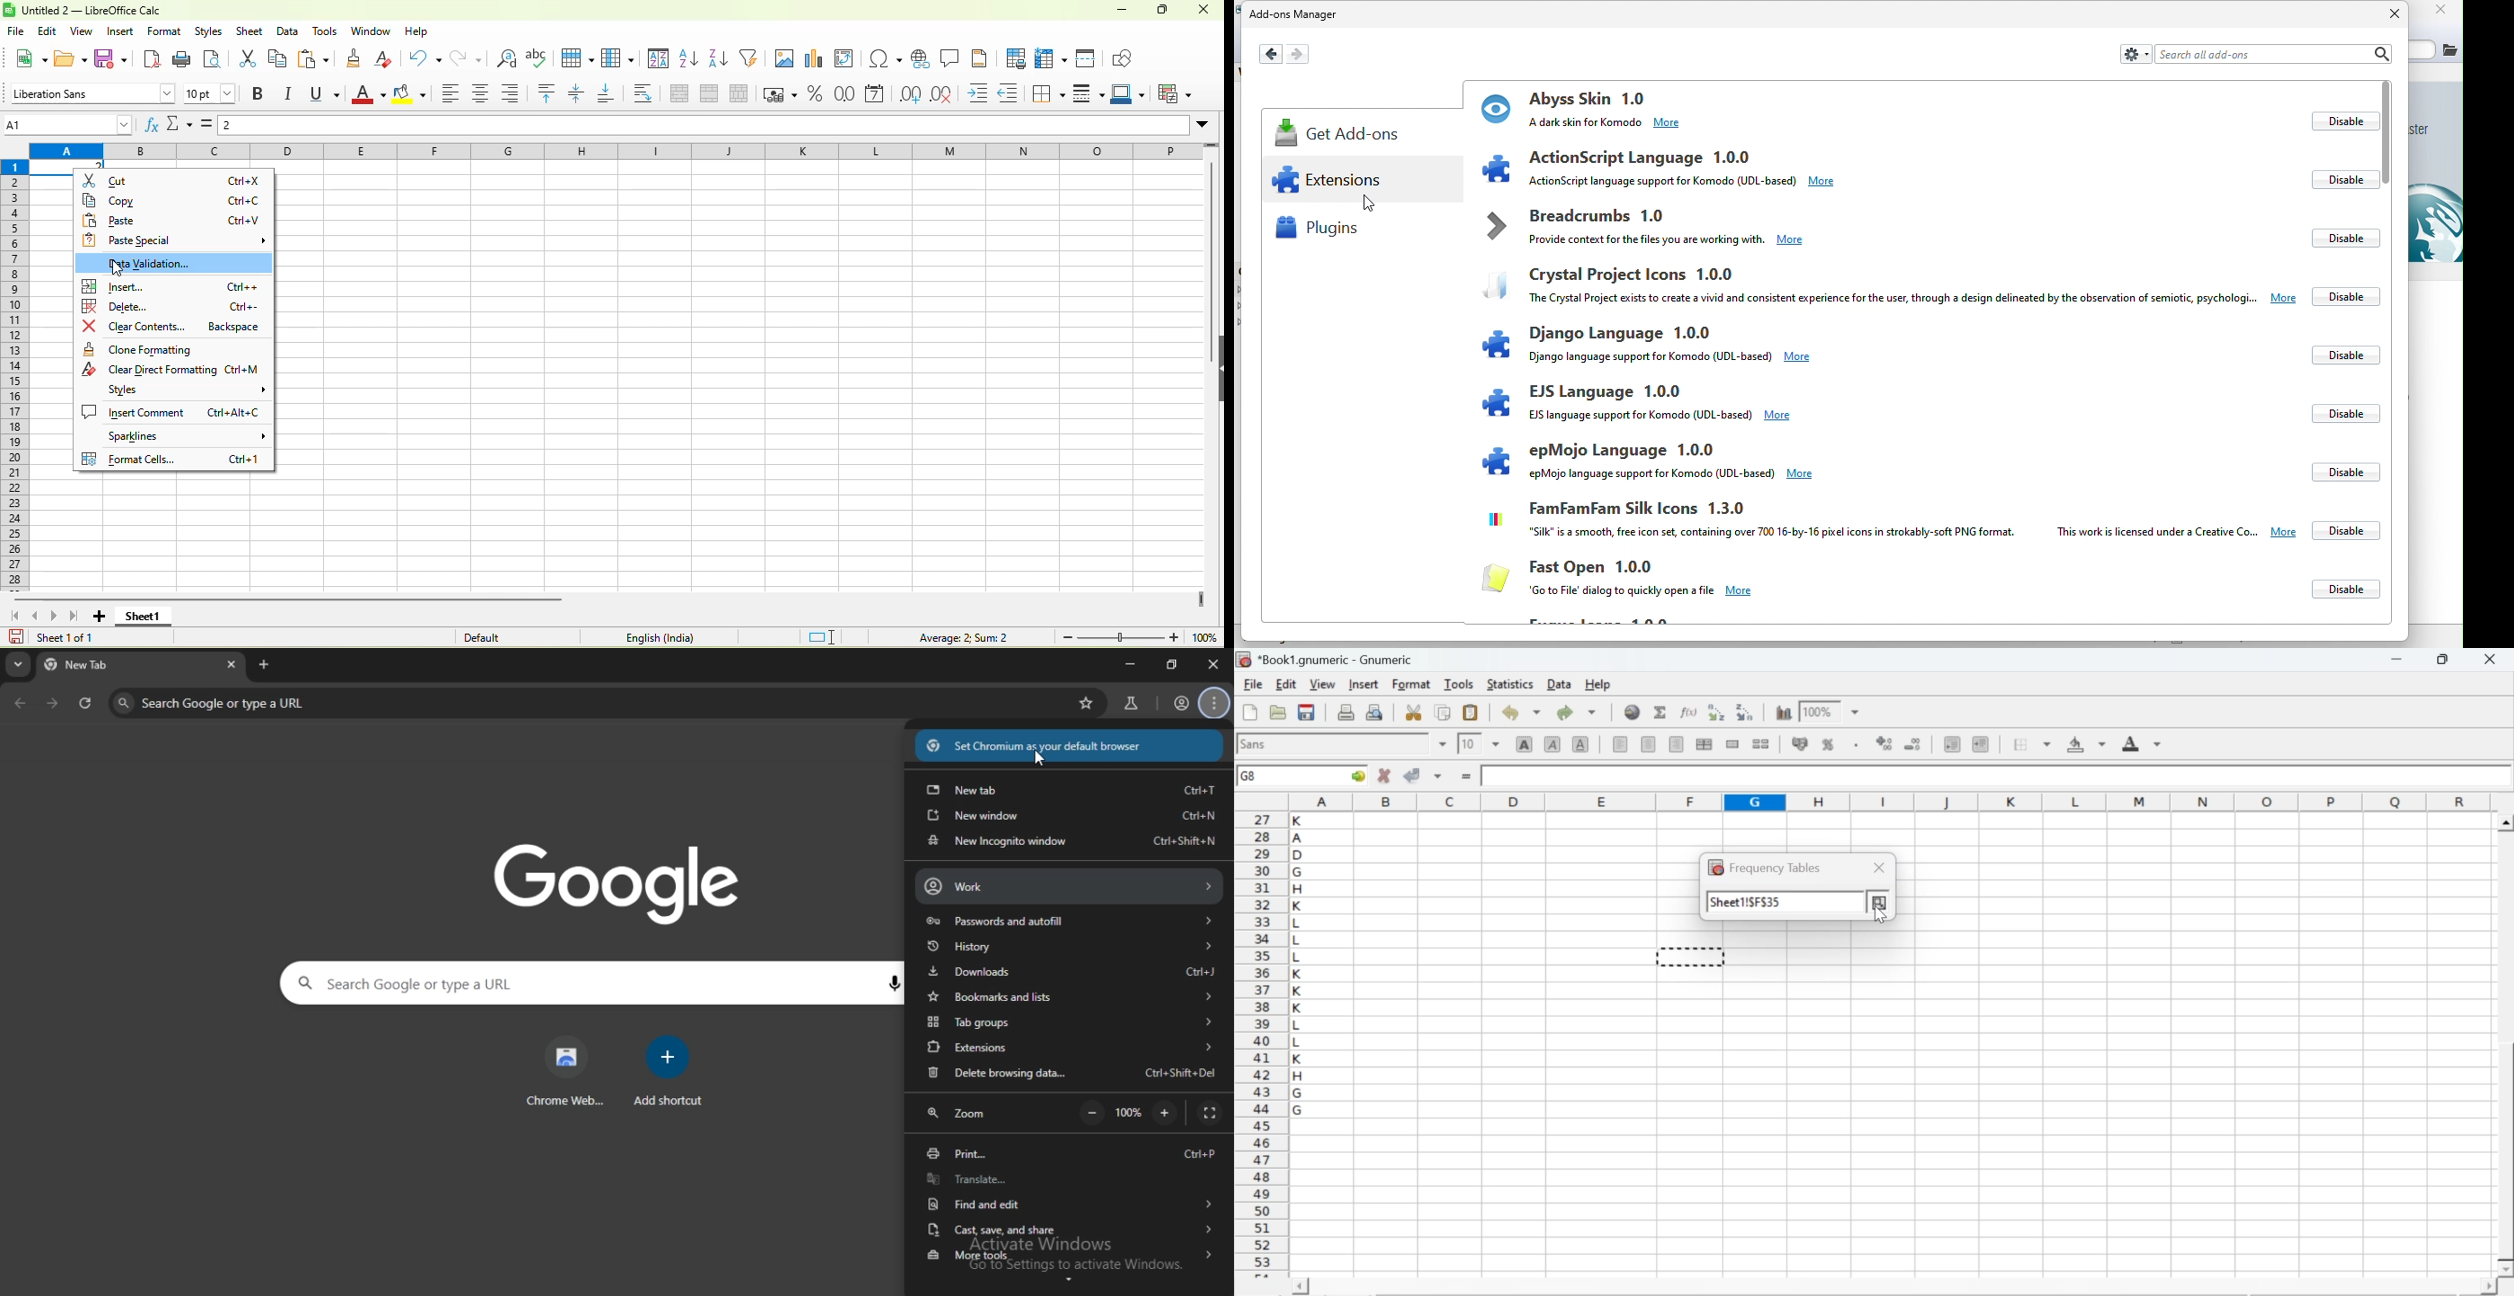 This screenshot has height=1316, width=2520. Describe the element at coordinates (1854, 745) in the screenshot. I see `Set the format of the selected cells to include a thousands separator` at that location.